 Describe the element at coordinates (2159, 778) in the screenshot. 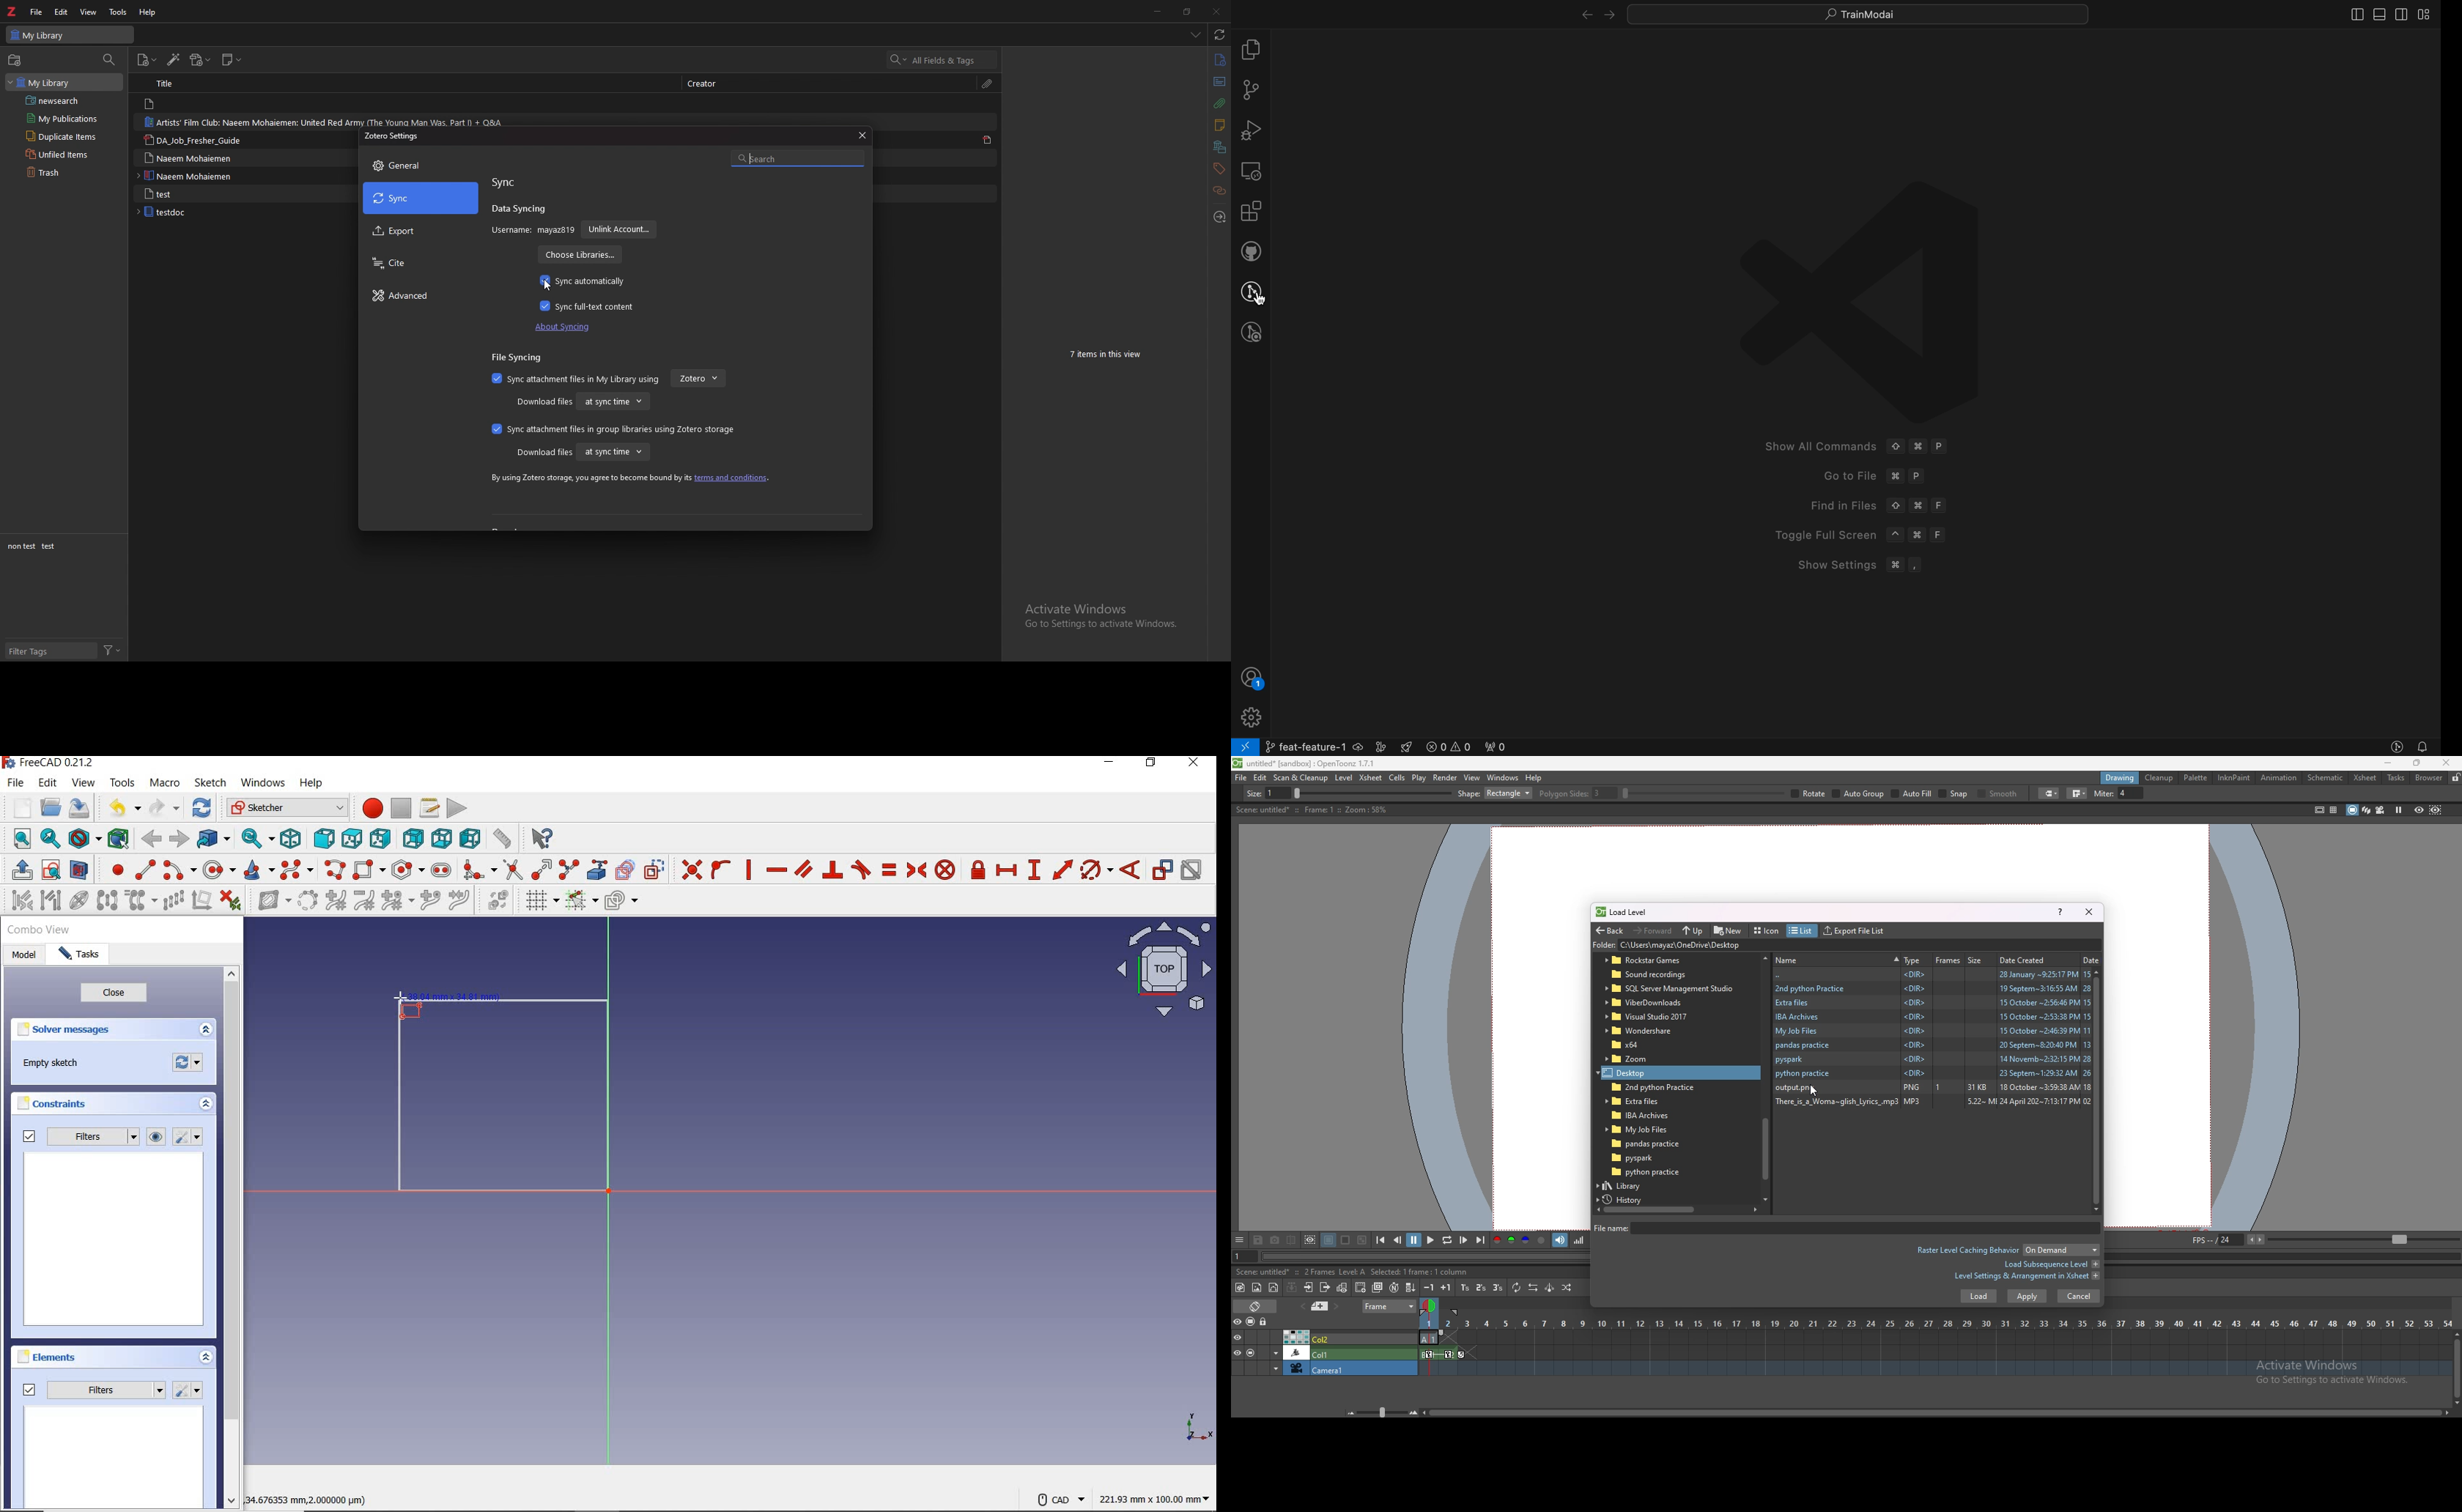

I see `cleanup` at that location.